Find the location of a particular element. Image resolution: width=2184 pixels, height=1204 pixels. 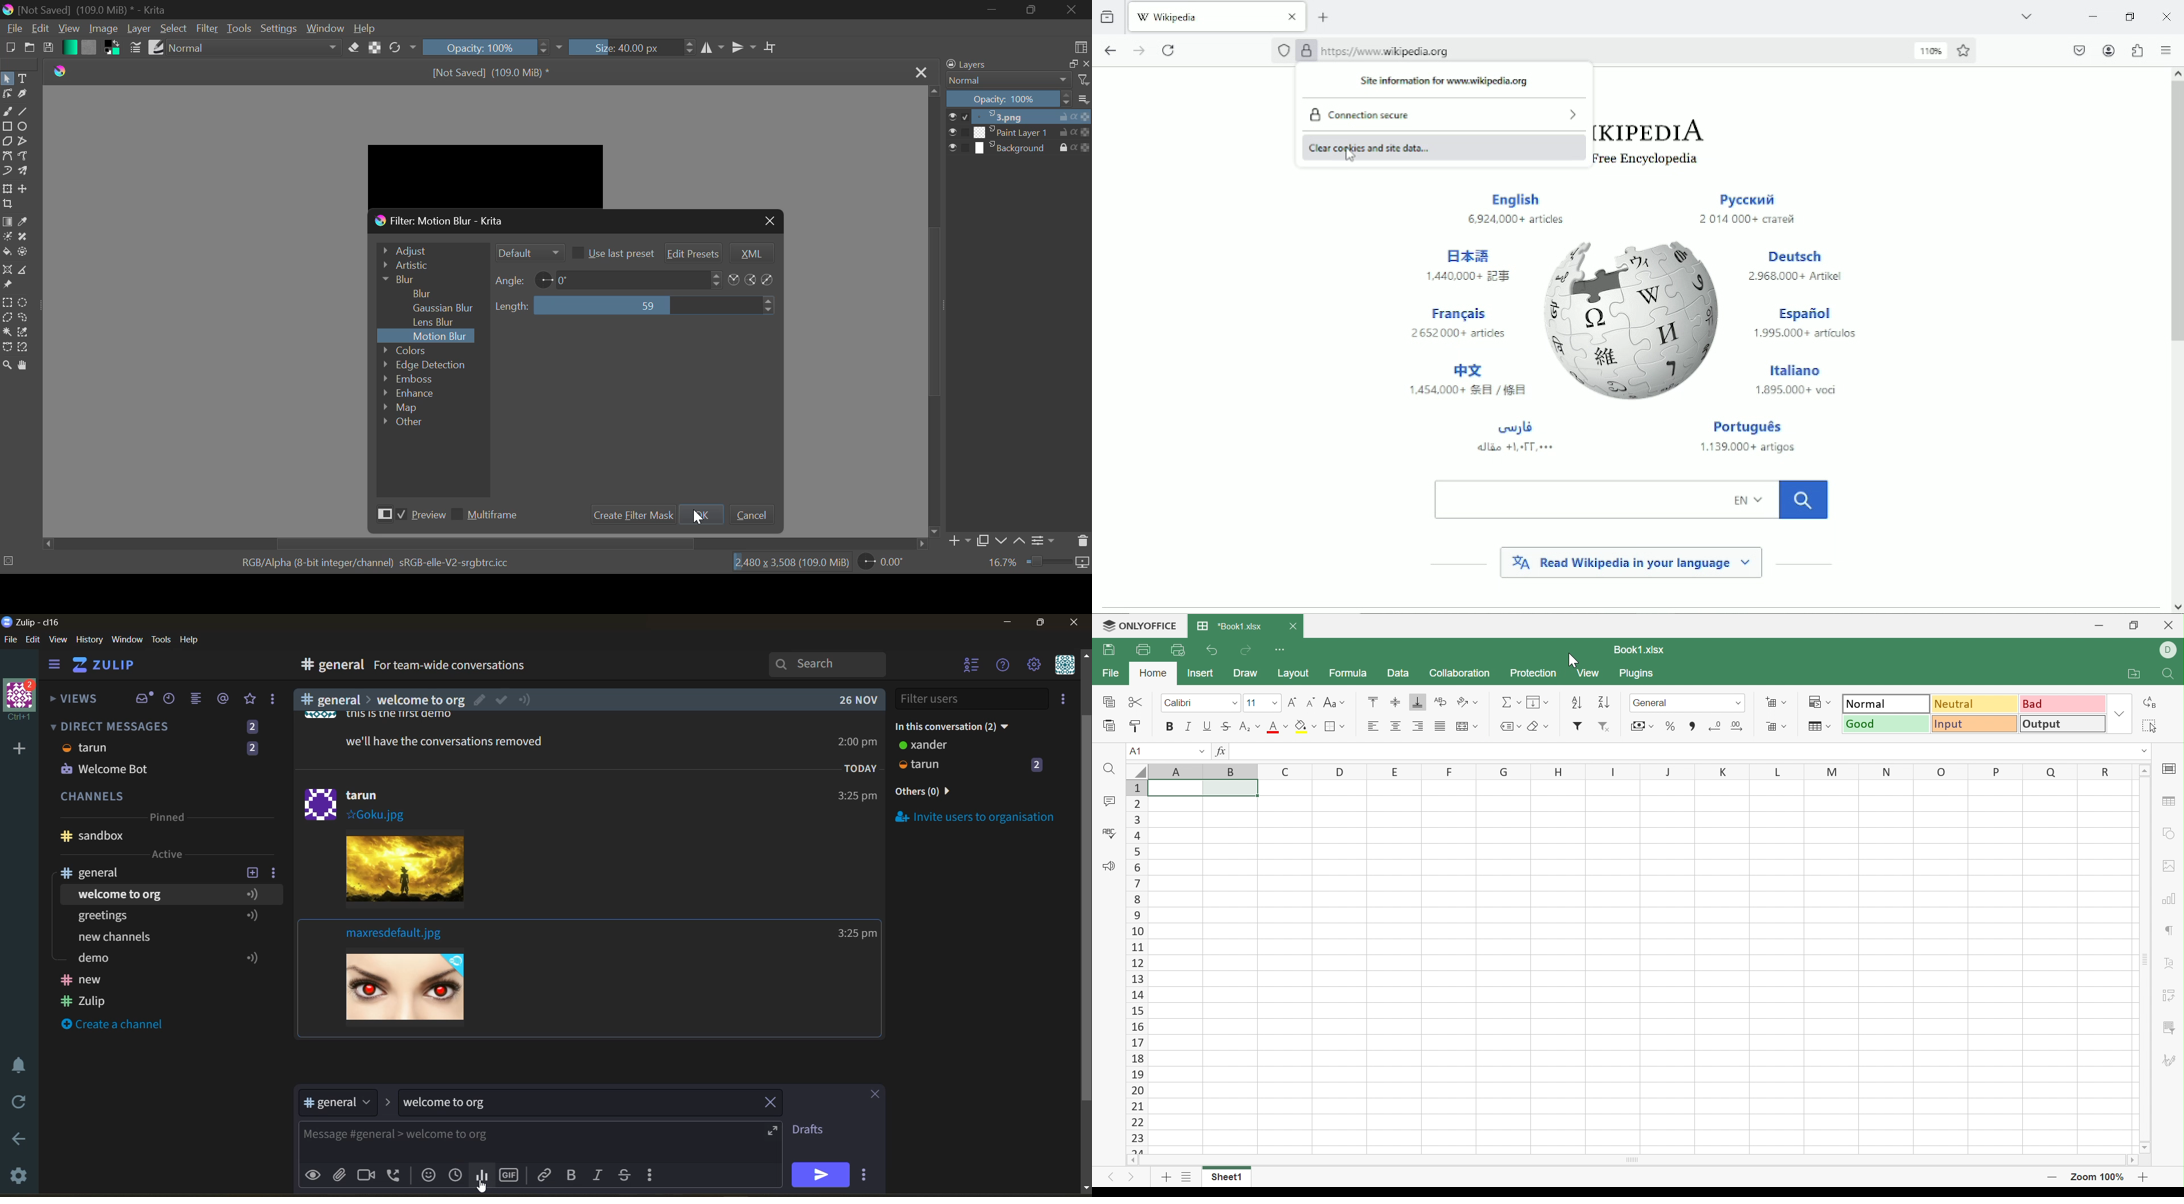

send is located at coordinates (821, 1175).